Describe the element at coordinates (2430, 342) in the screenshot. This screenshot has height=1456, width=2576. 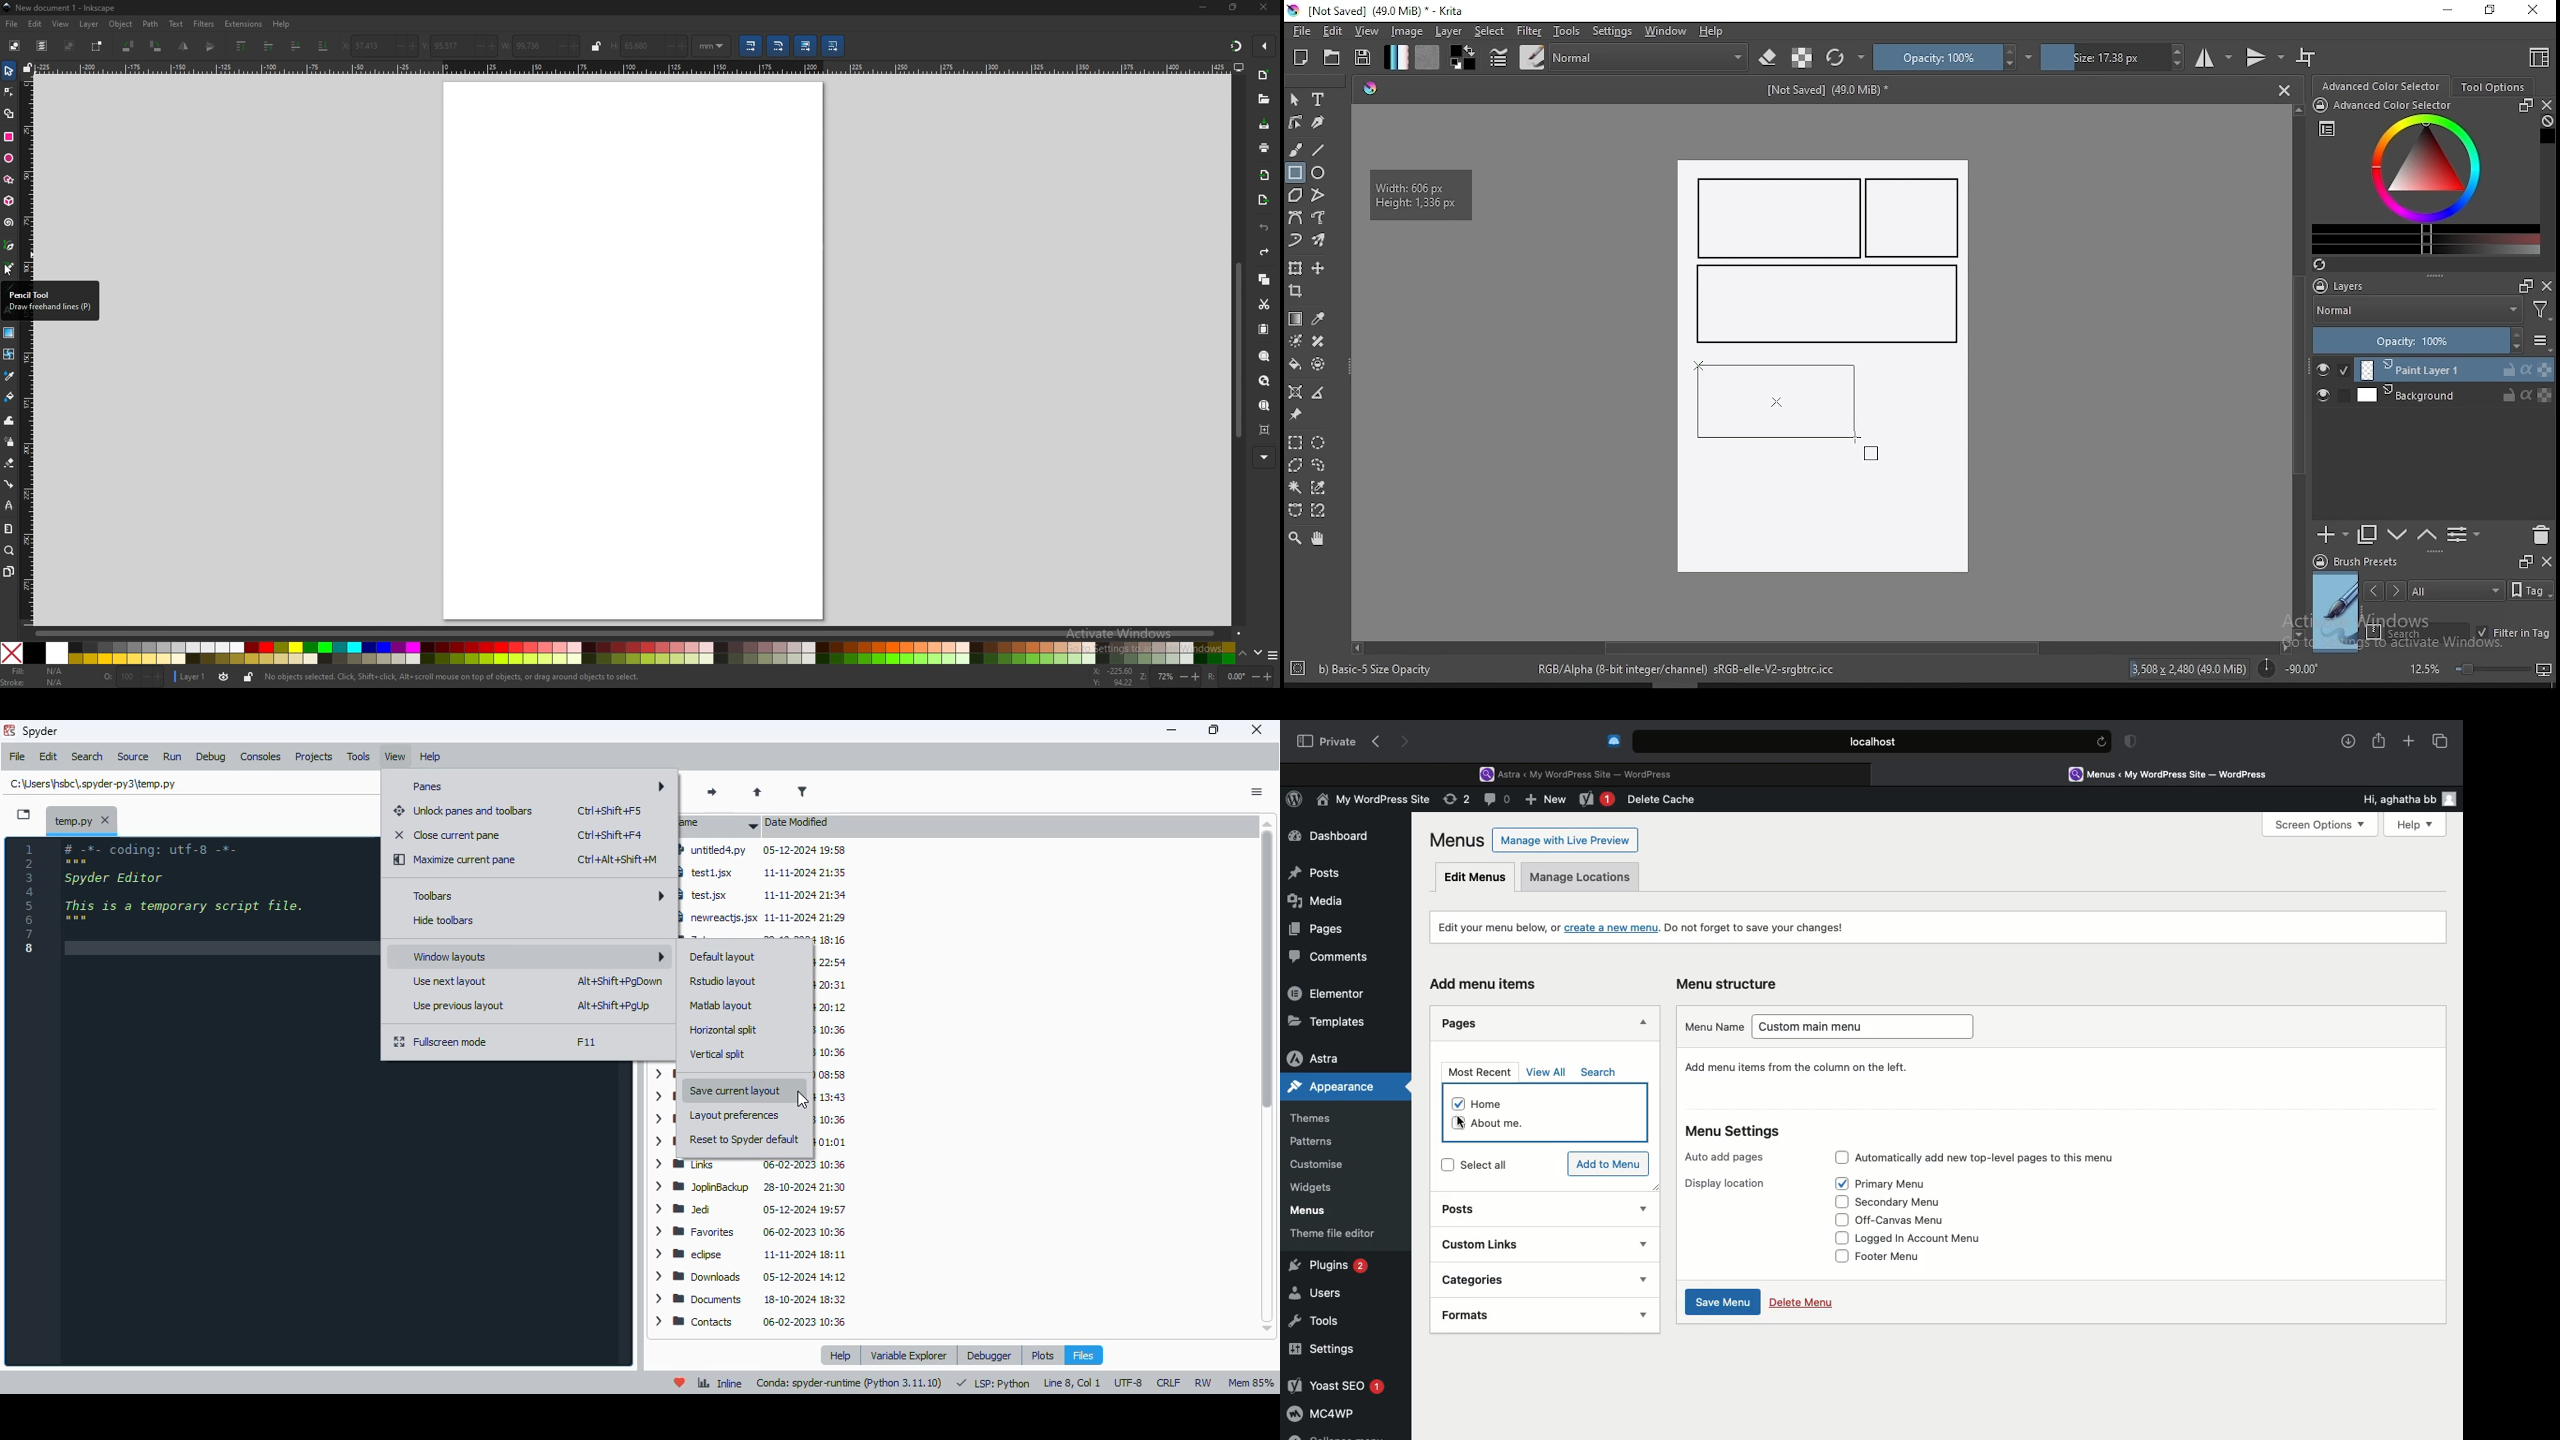
I see `opacity` at that location.